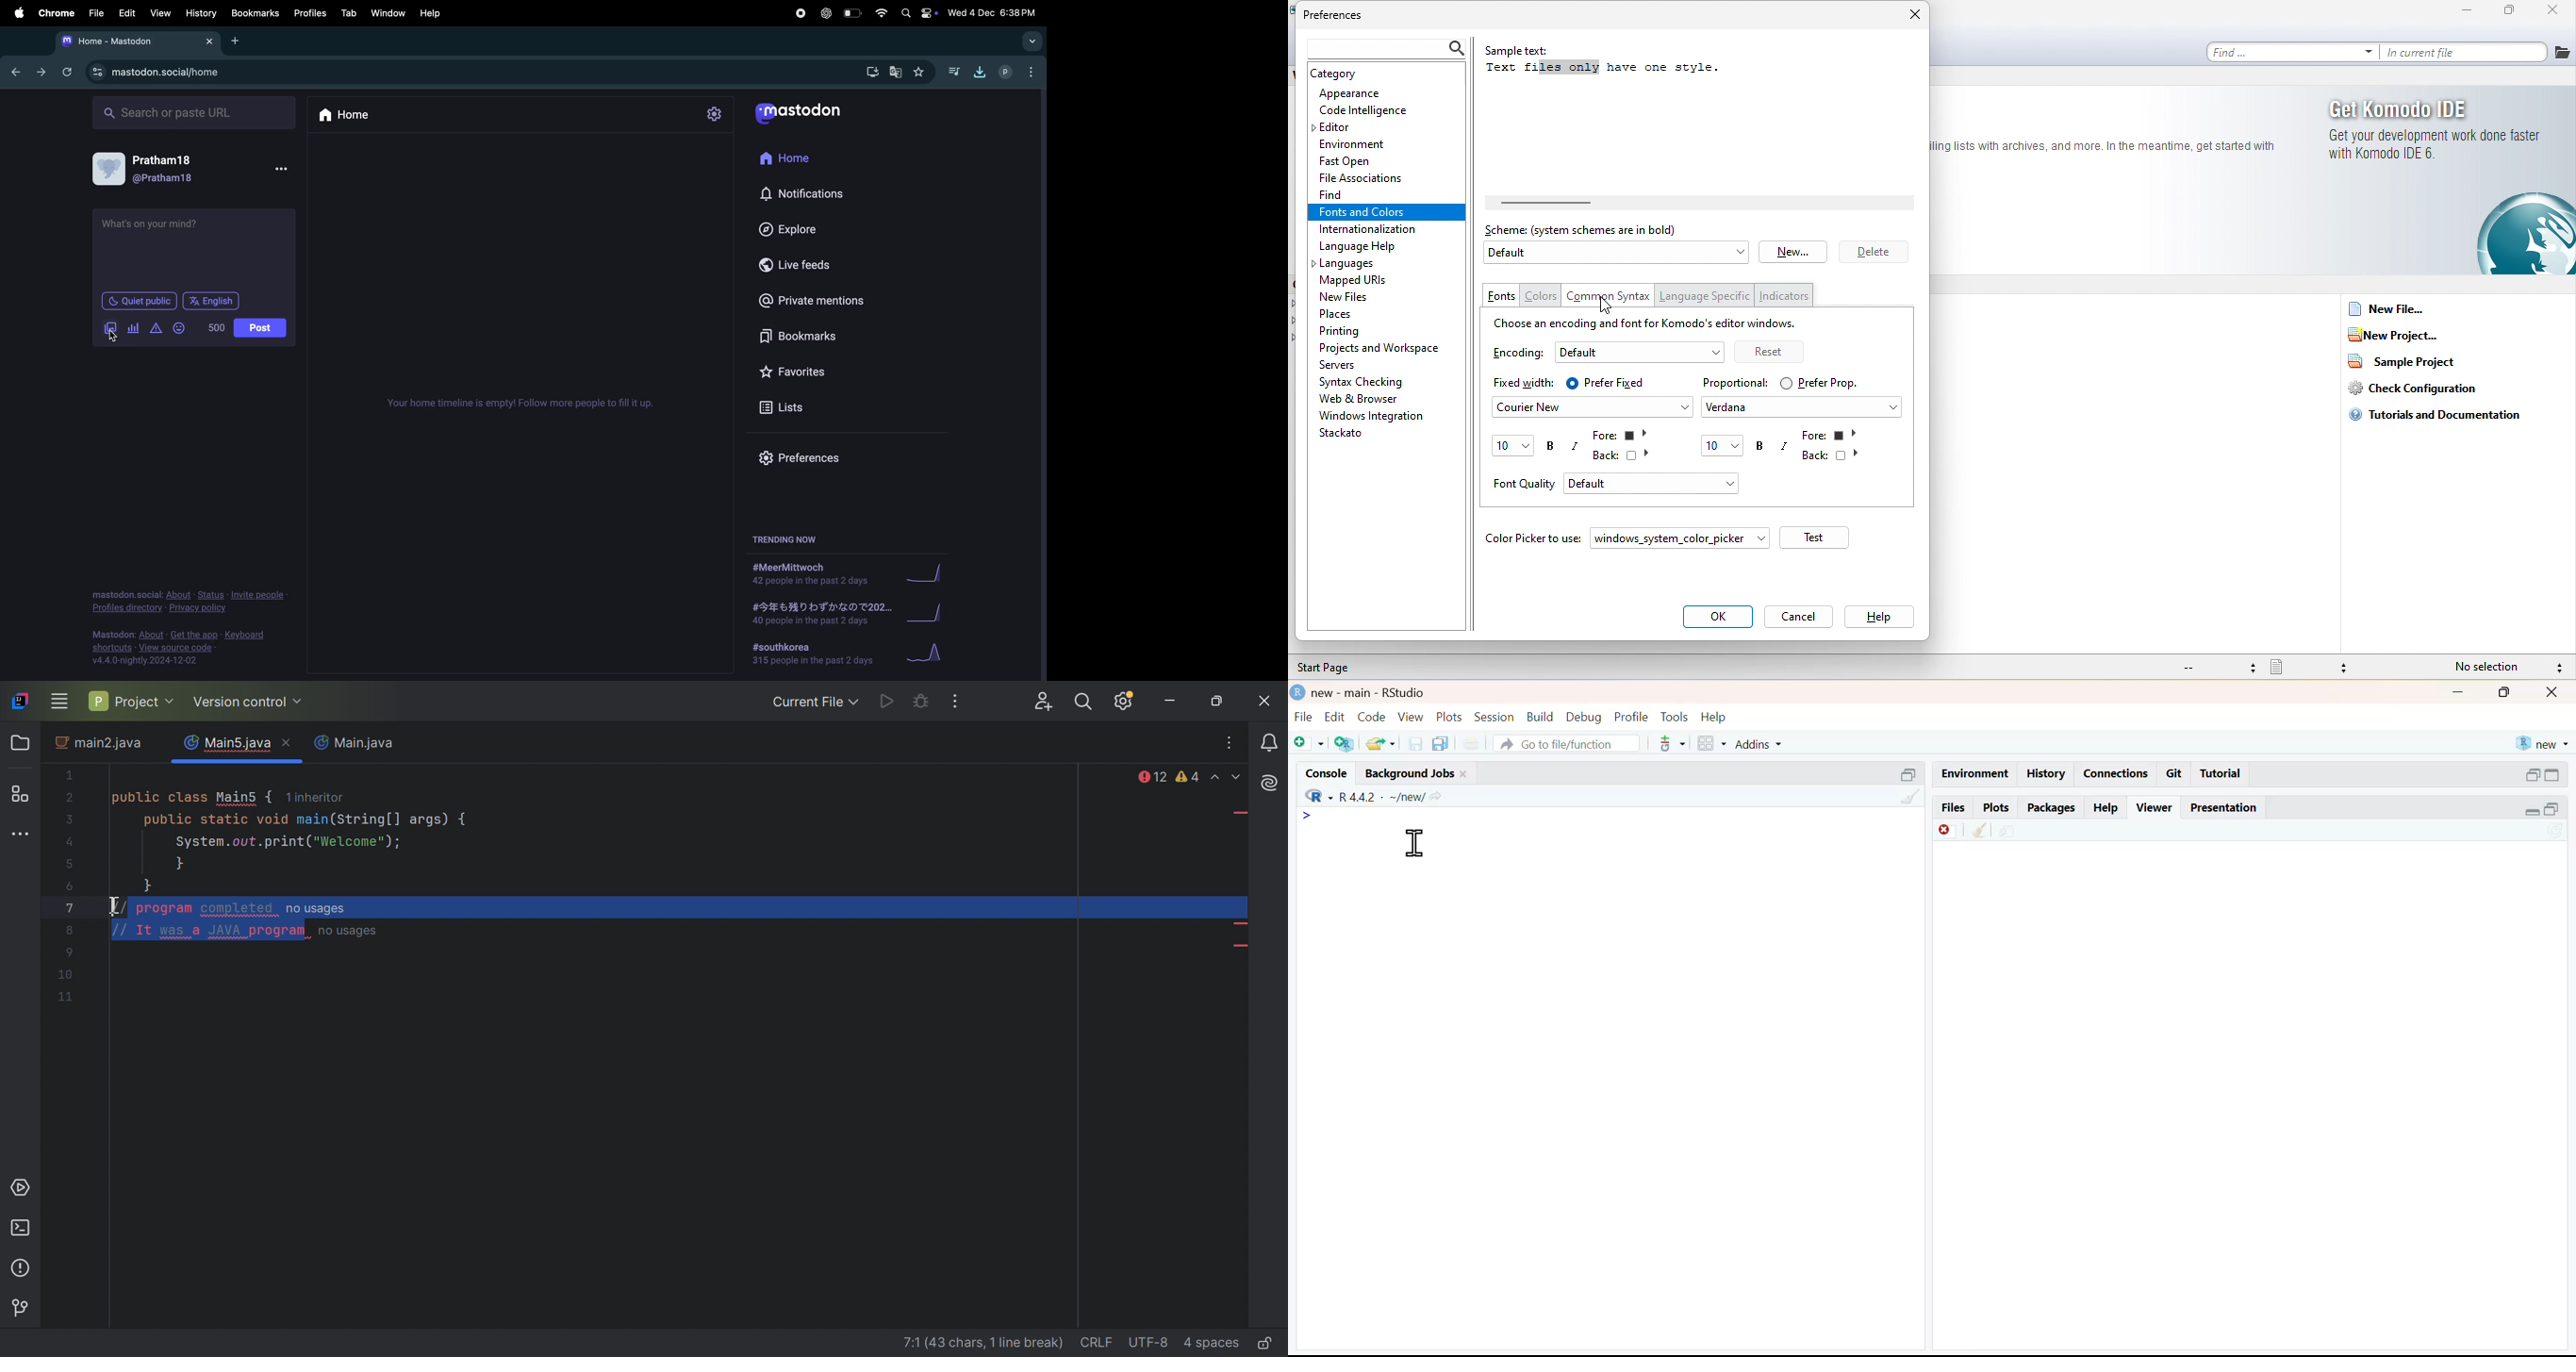 The width and height of the screenshot is (2576, 1372). Describe the element at coordinates (1344, 745) in the screenshot. I see `create a project` at that location.